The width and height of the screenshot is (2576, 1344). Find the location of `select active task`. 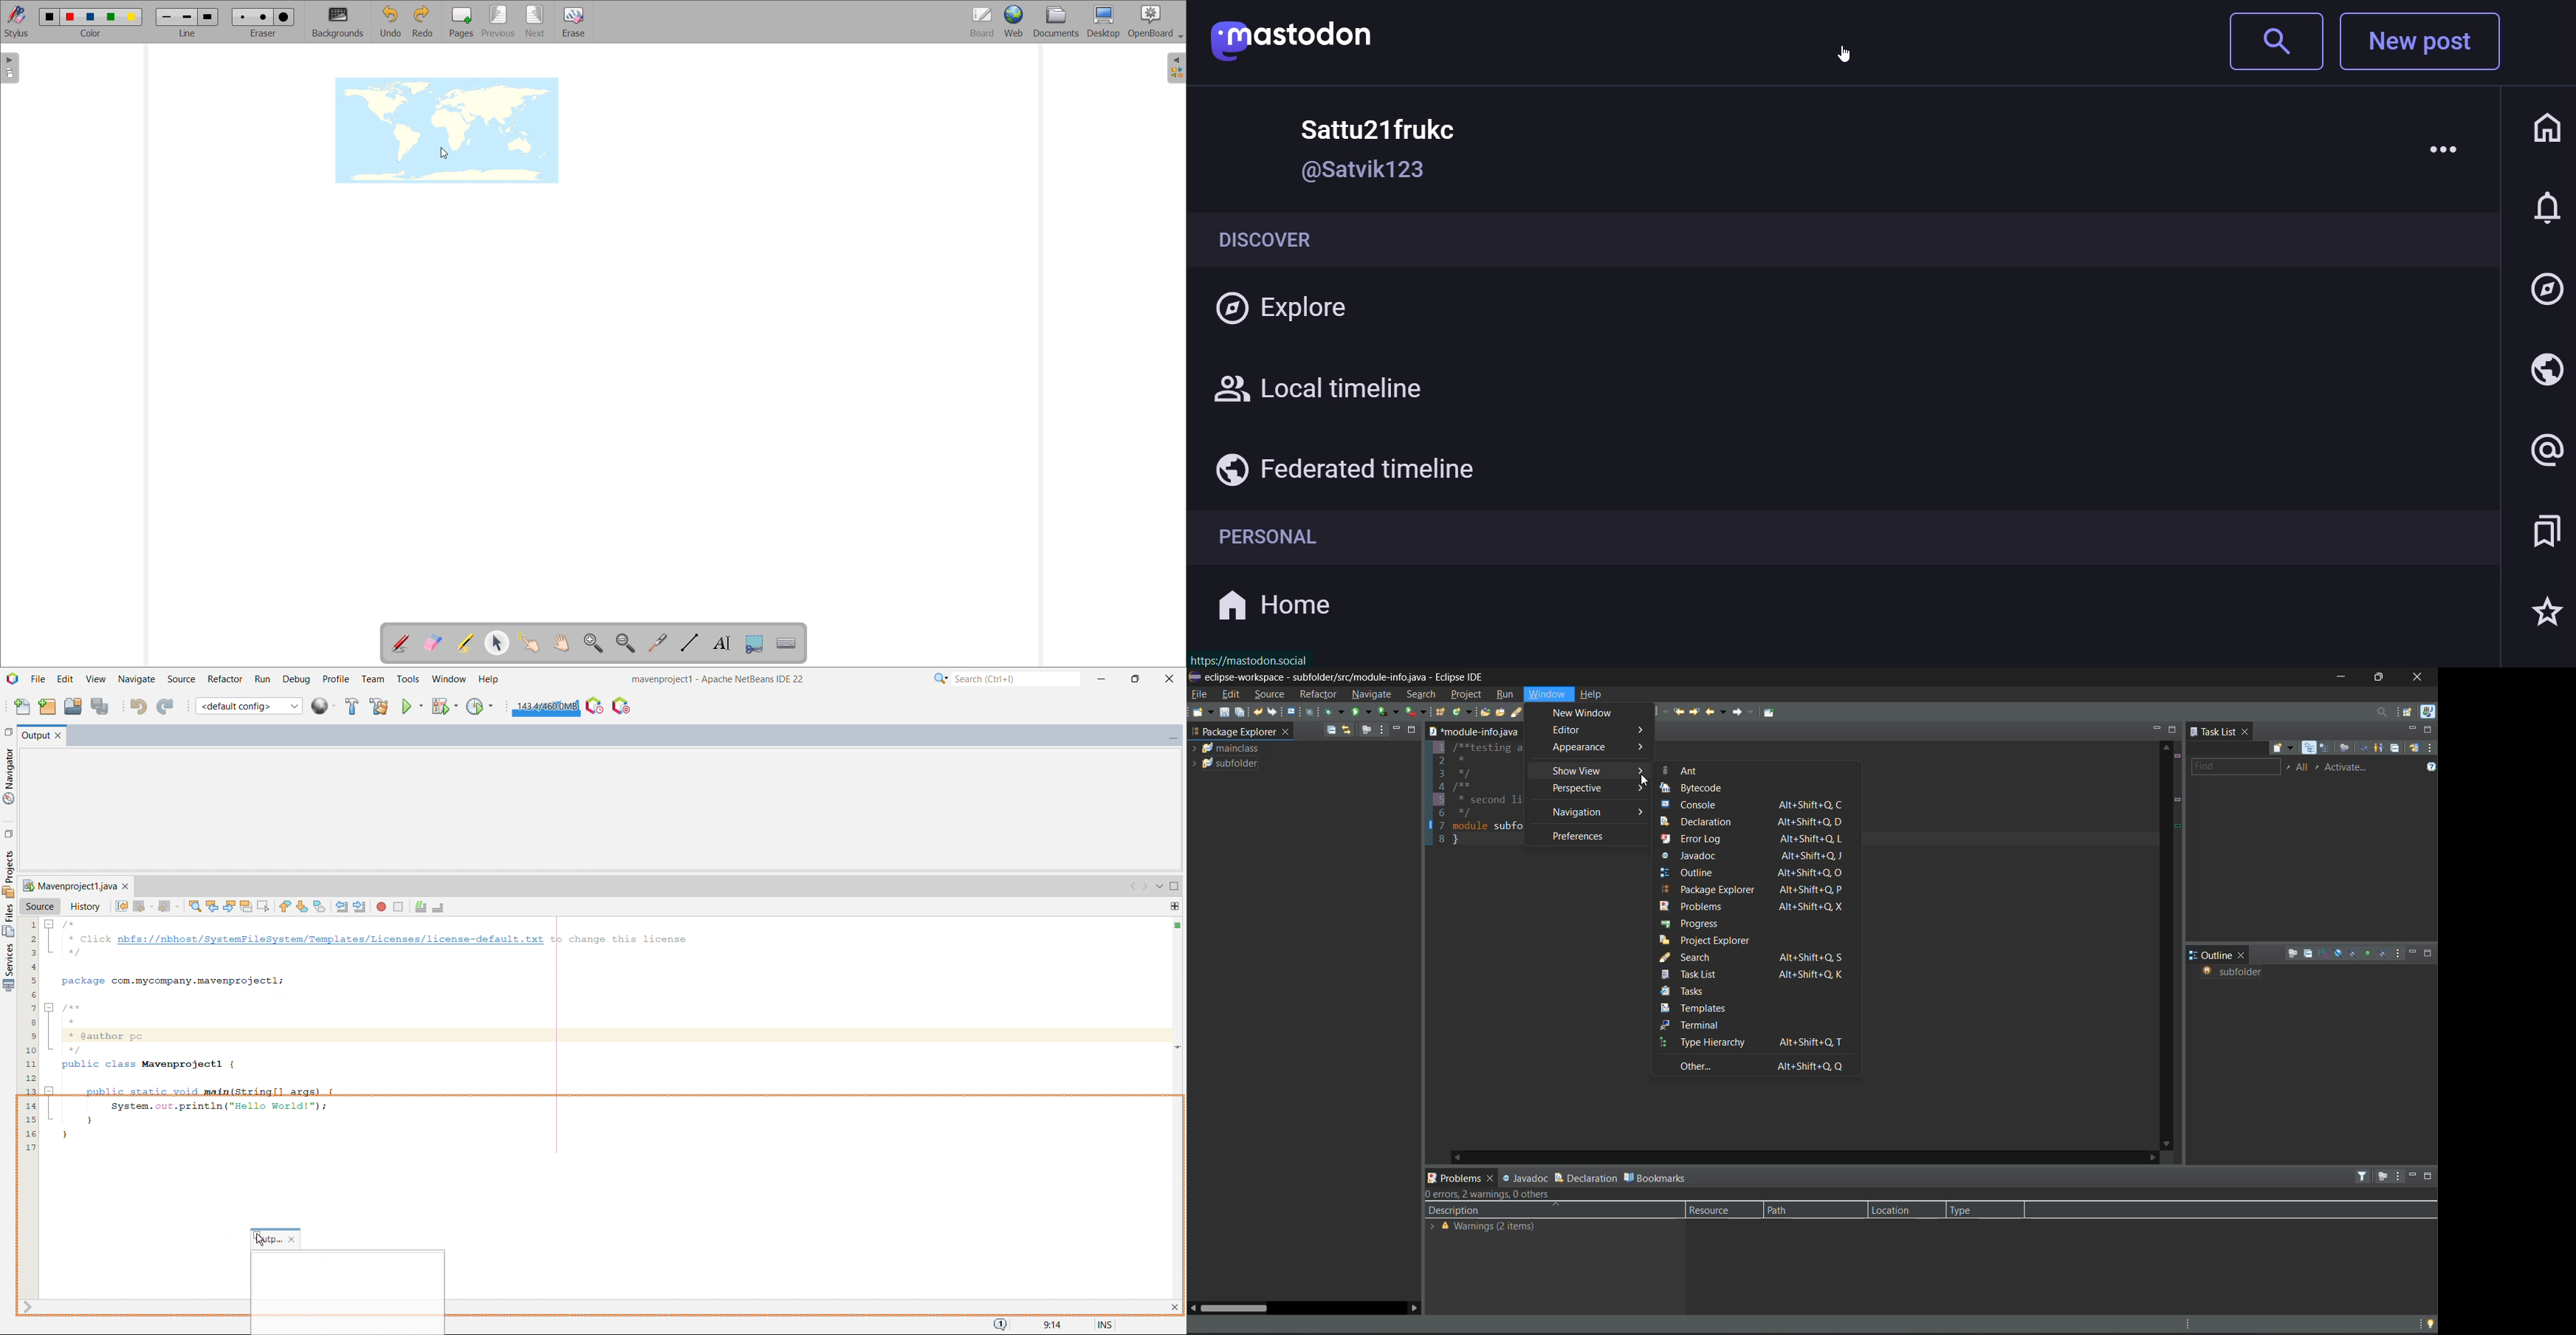

select active task is located at coordinates (2319, 768).